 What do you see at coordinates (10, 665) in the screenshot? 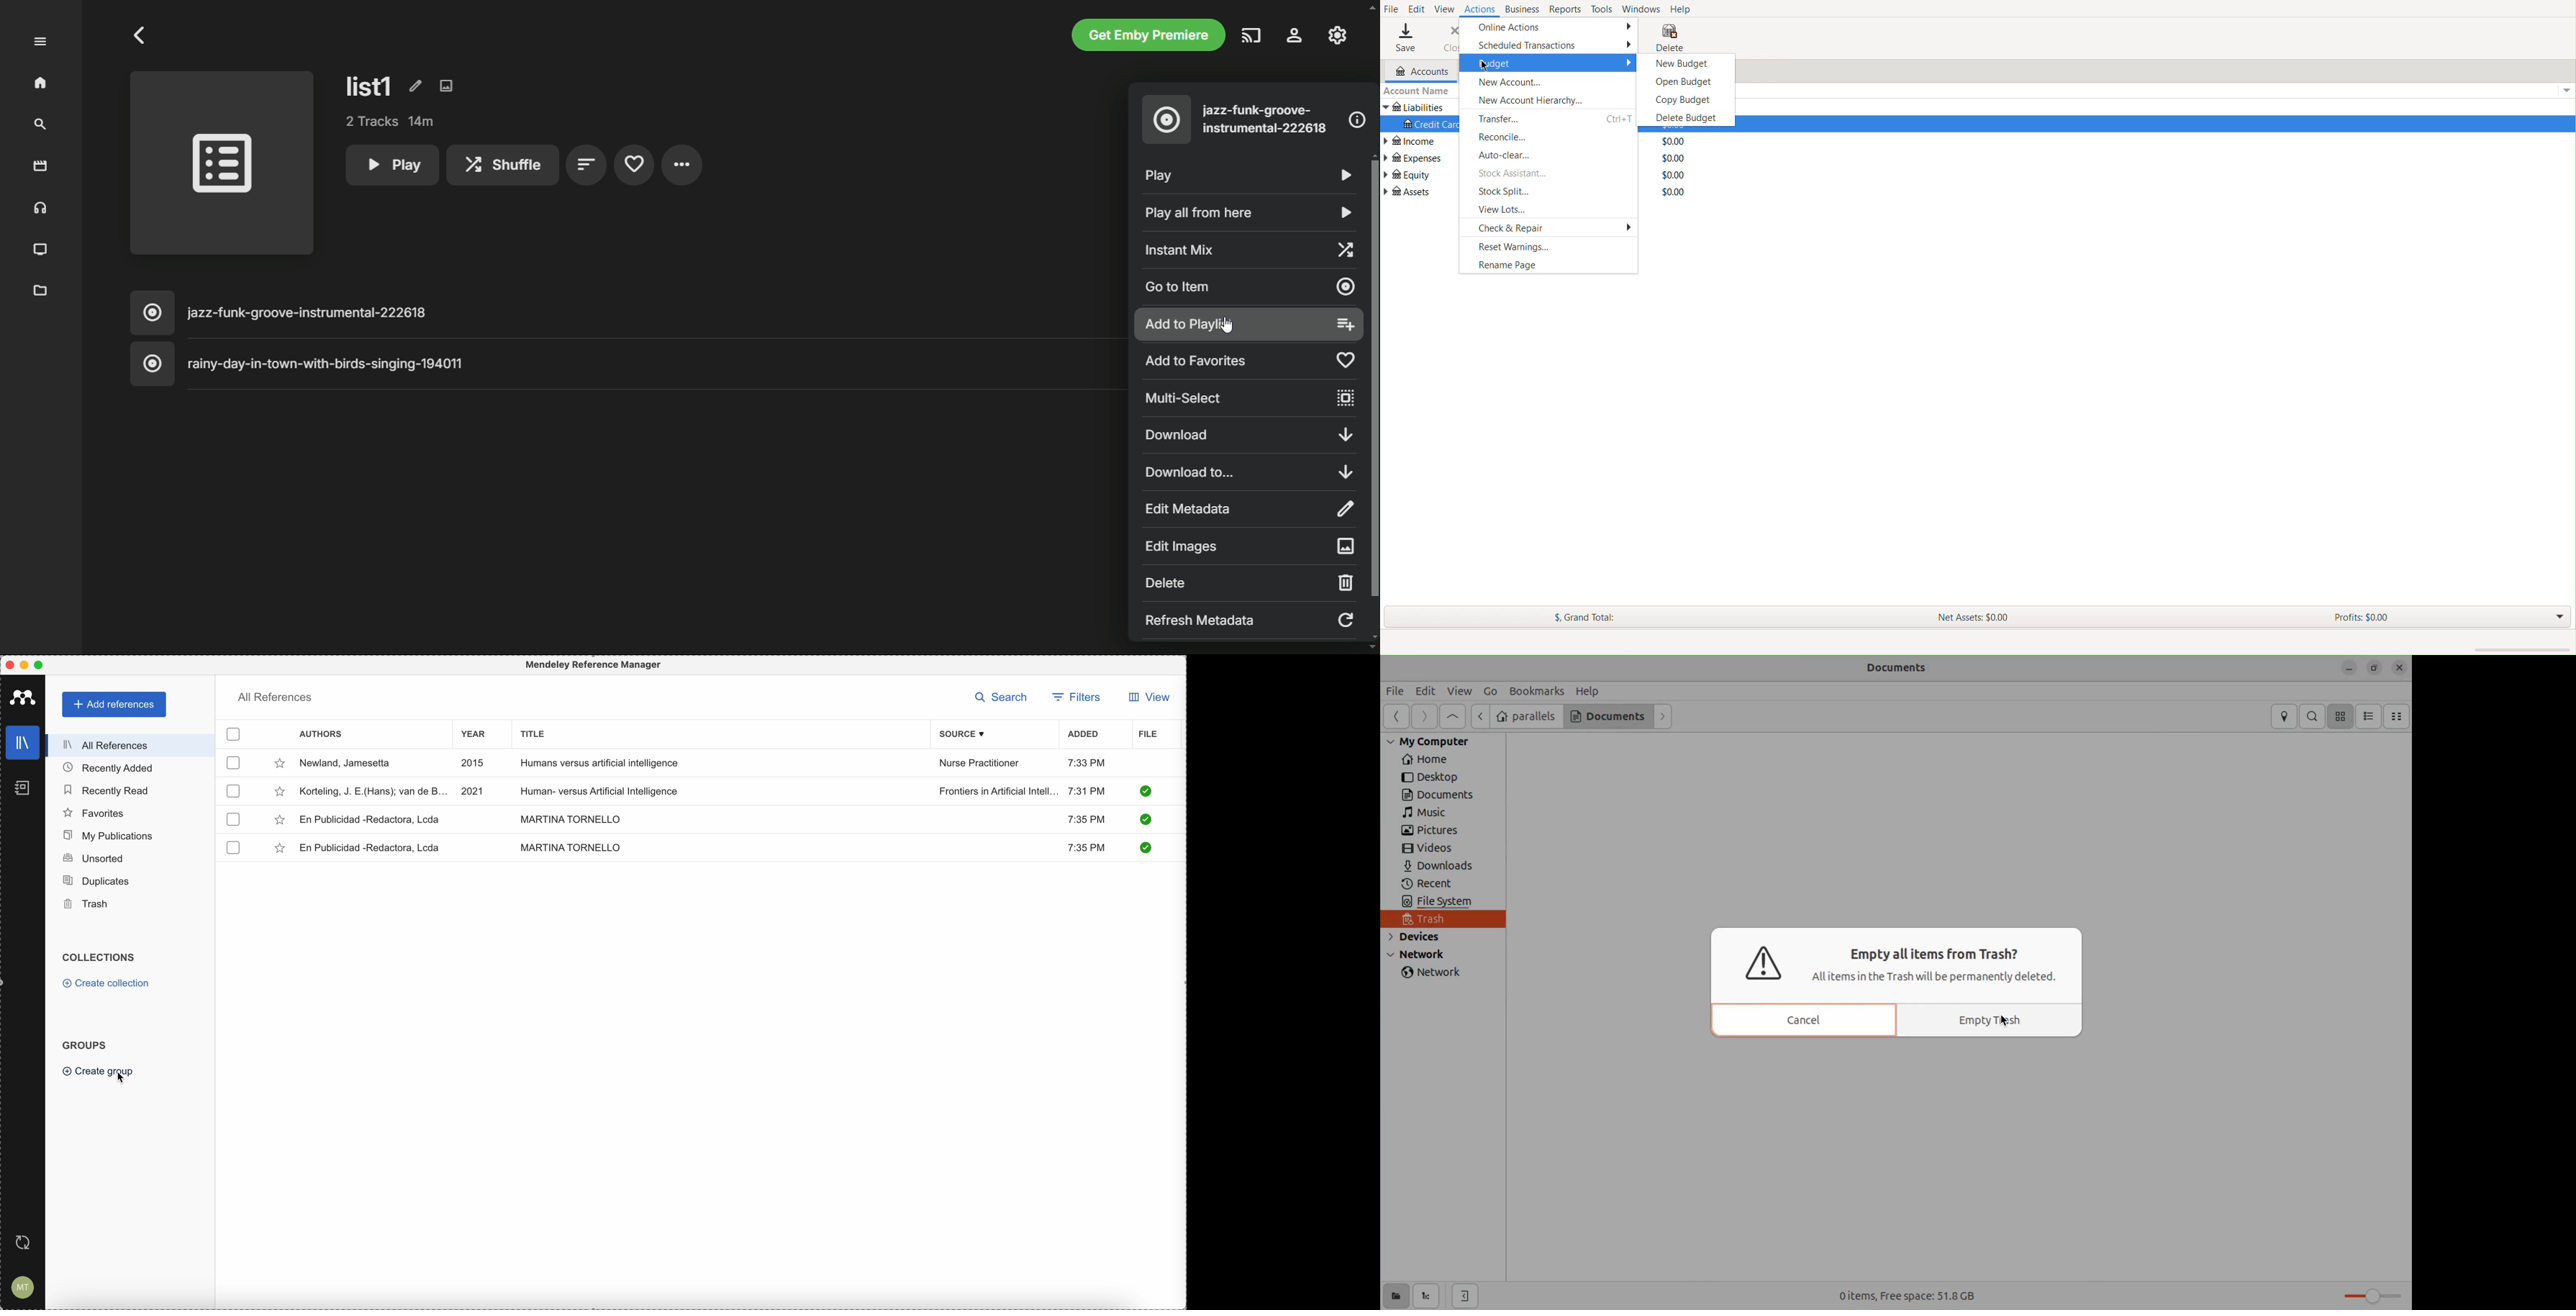
I see `close program` at bounding box center [10, 665].